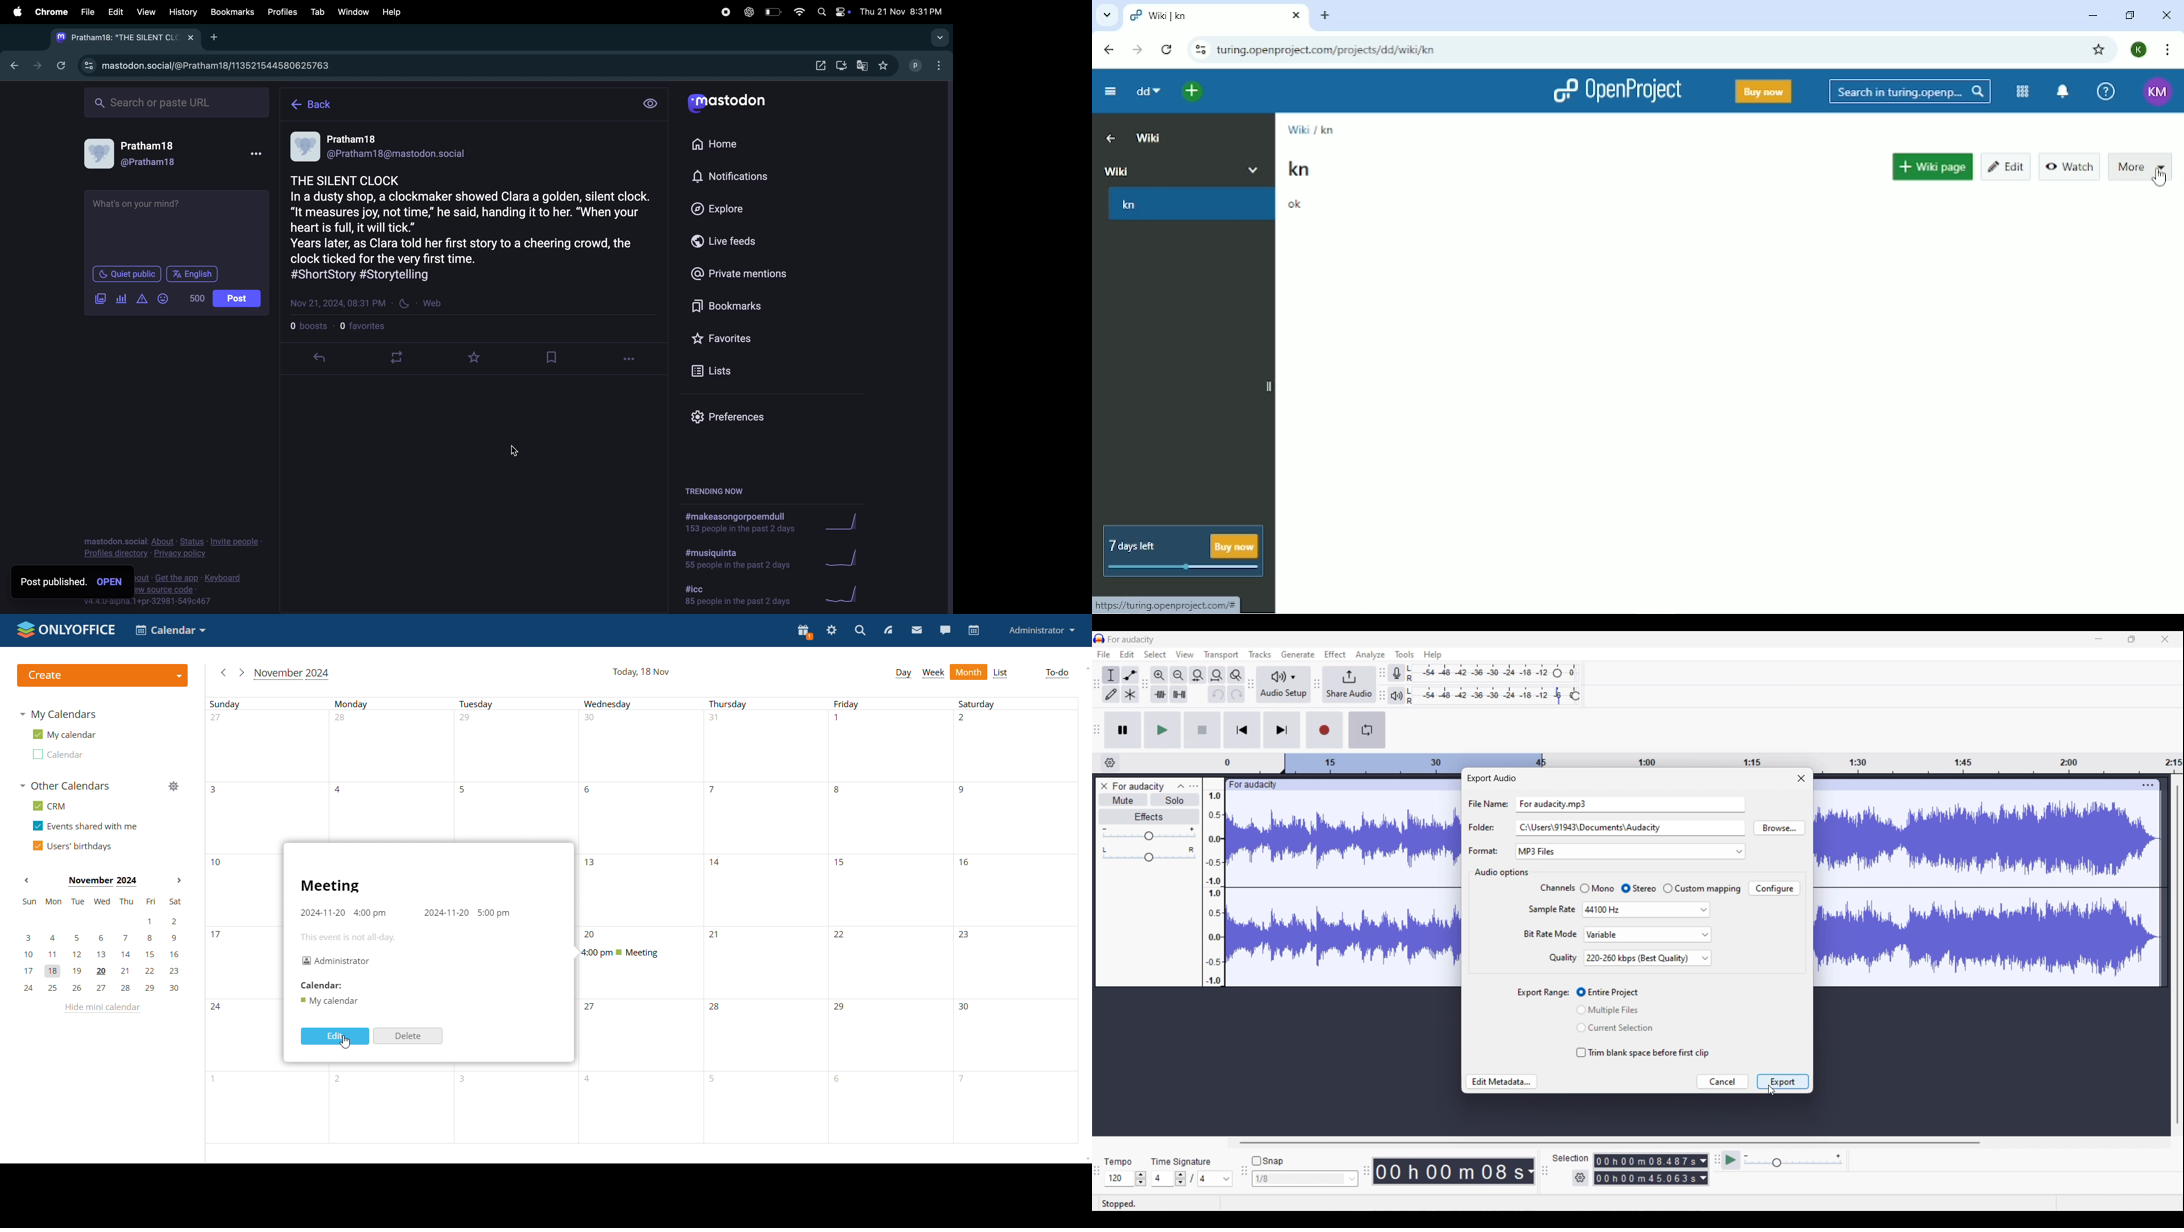 Image resolution: width=2184 pixels, height=1232 pixels. Describe the element at coordinates (1326, 130) in the screenshot. I see `kn` at that location.